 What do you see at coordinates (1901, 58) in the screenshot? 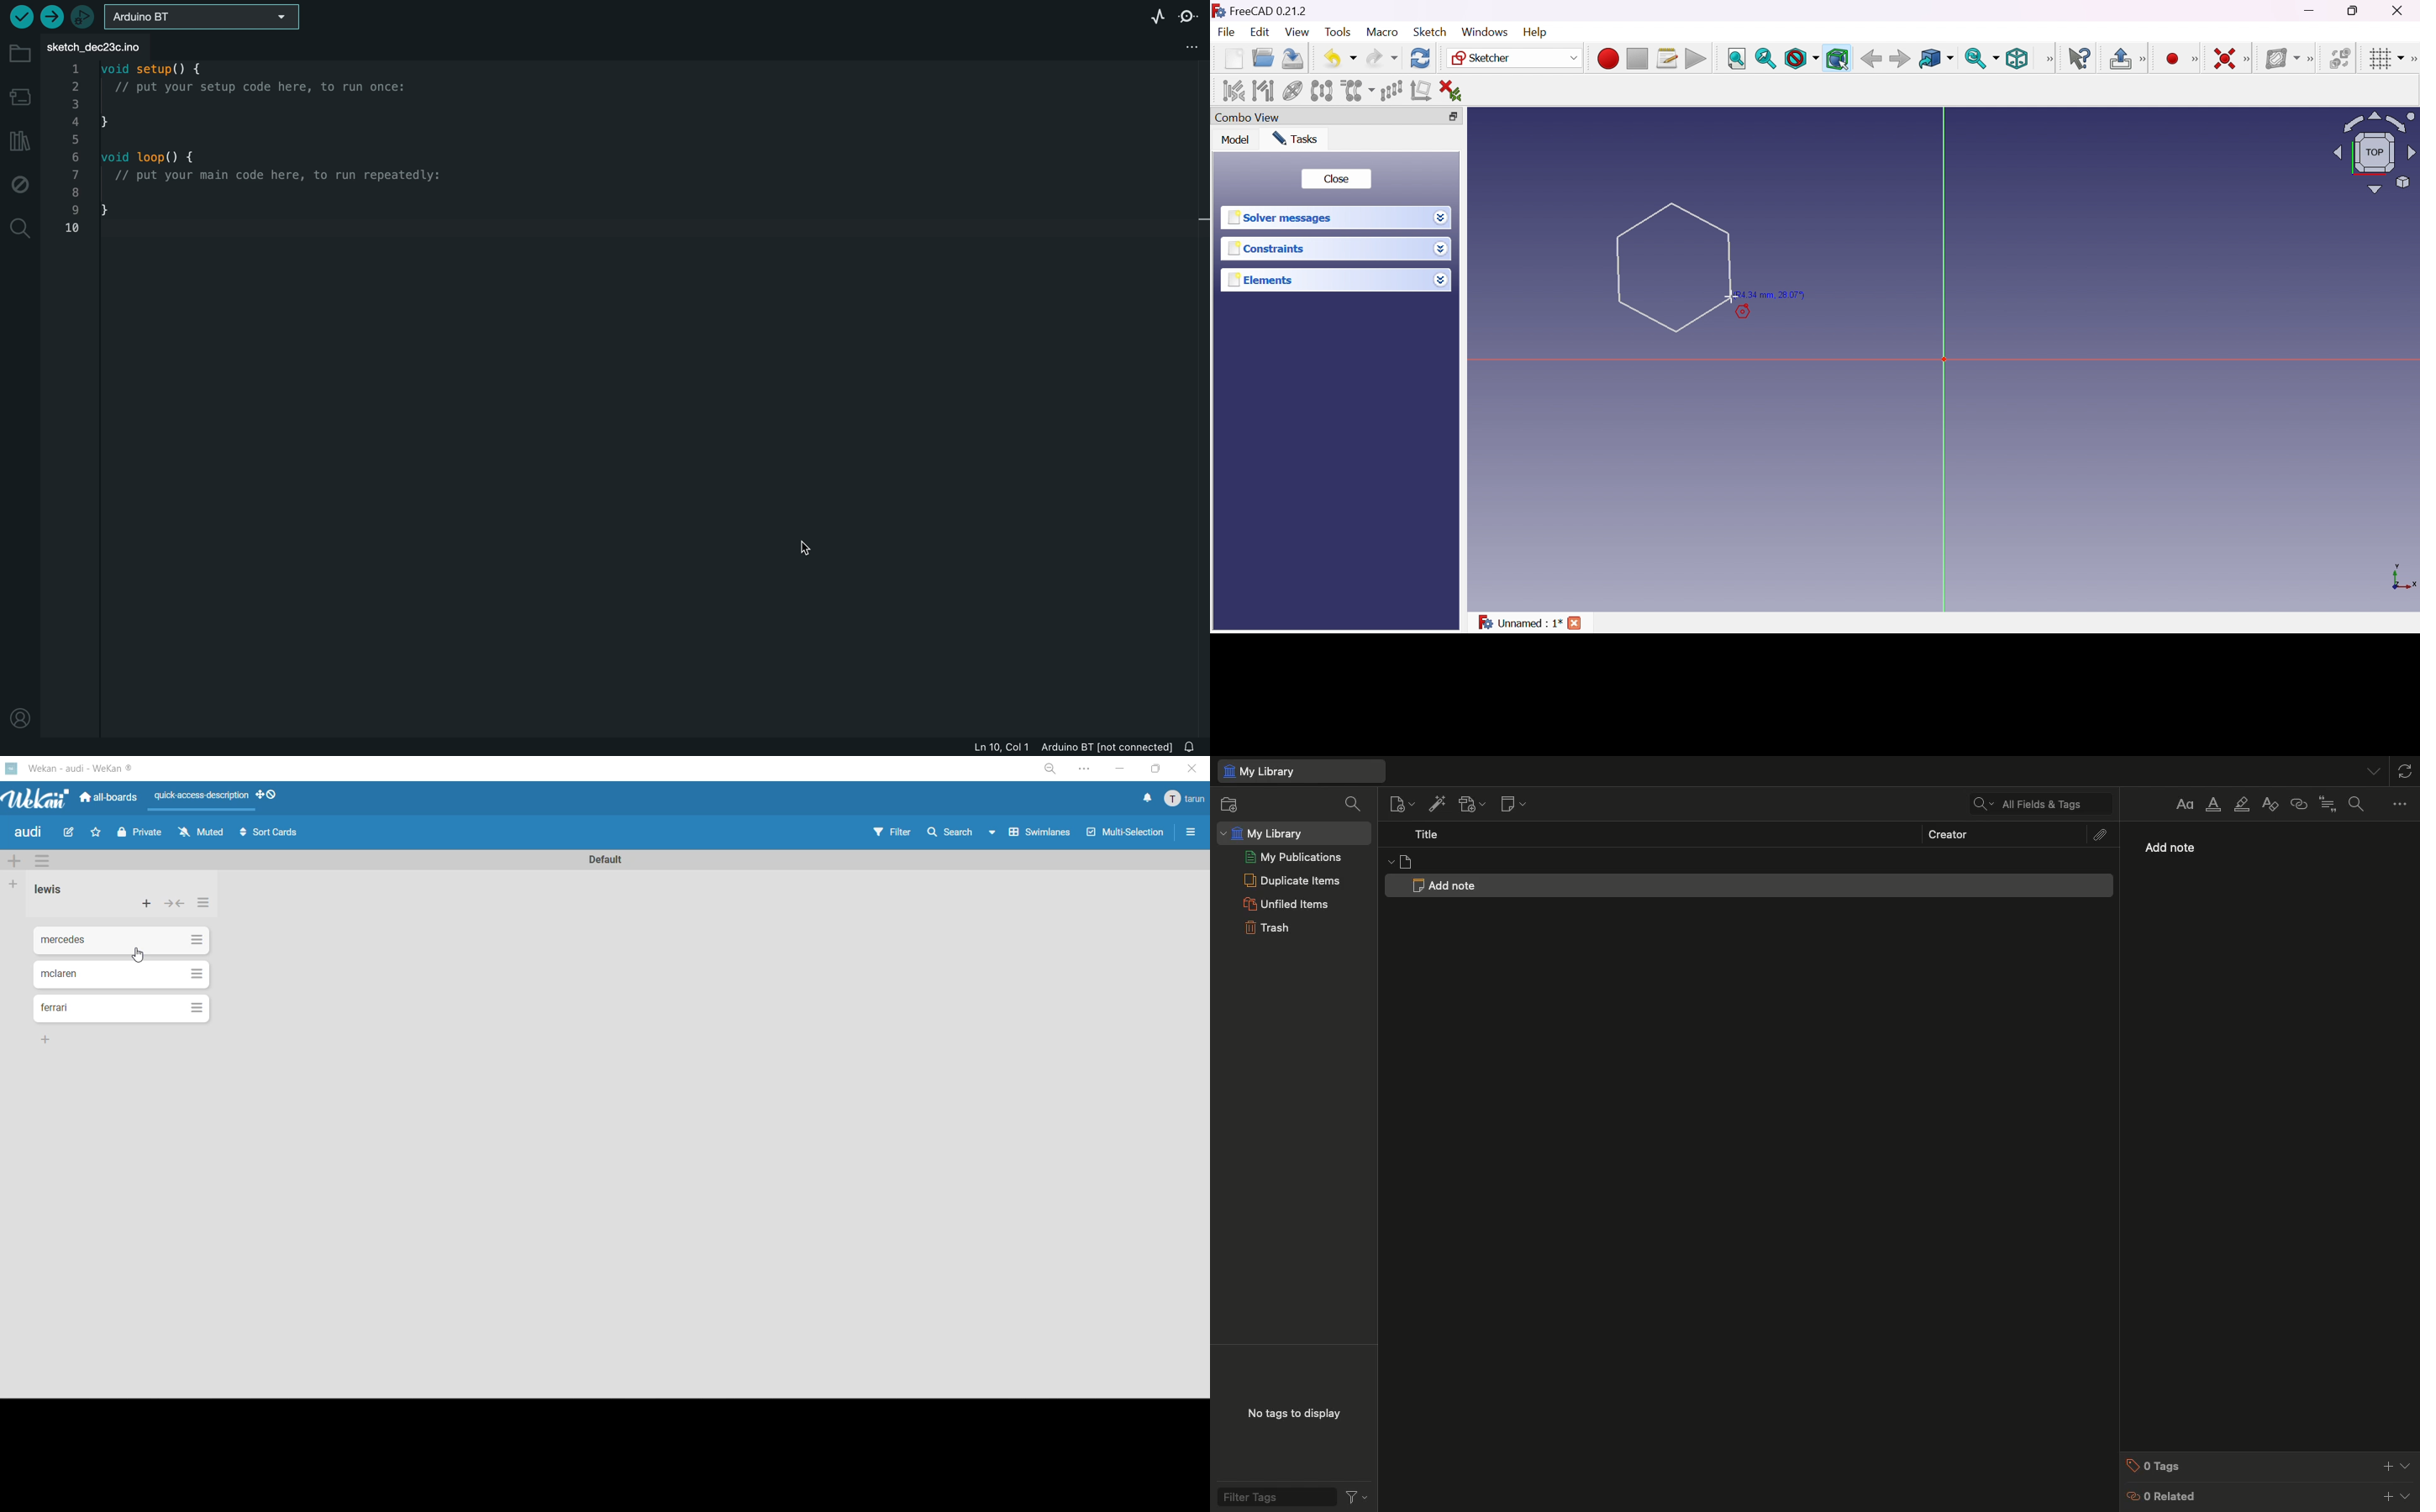
I see `Forward` at bounding box center [1901, 58].